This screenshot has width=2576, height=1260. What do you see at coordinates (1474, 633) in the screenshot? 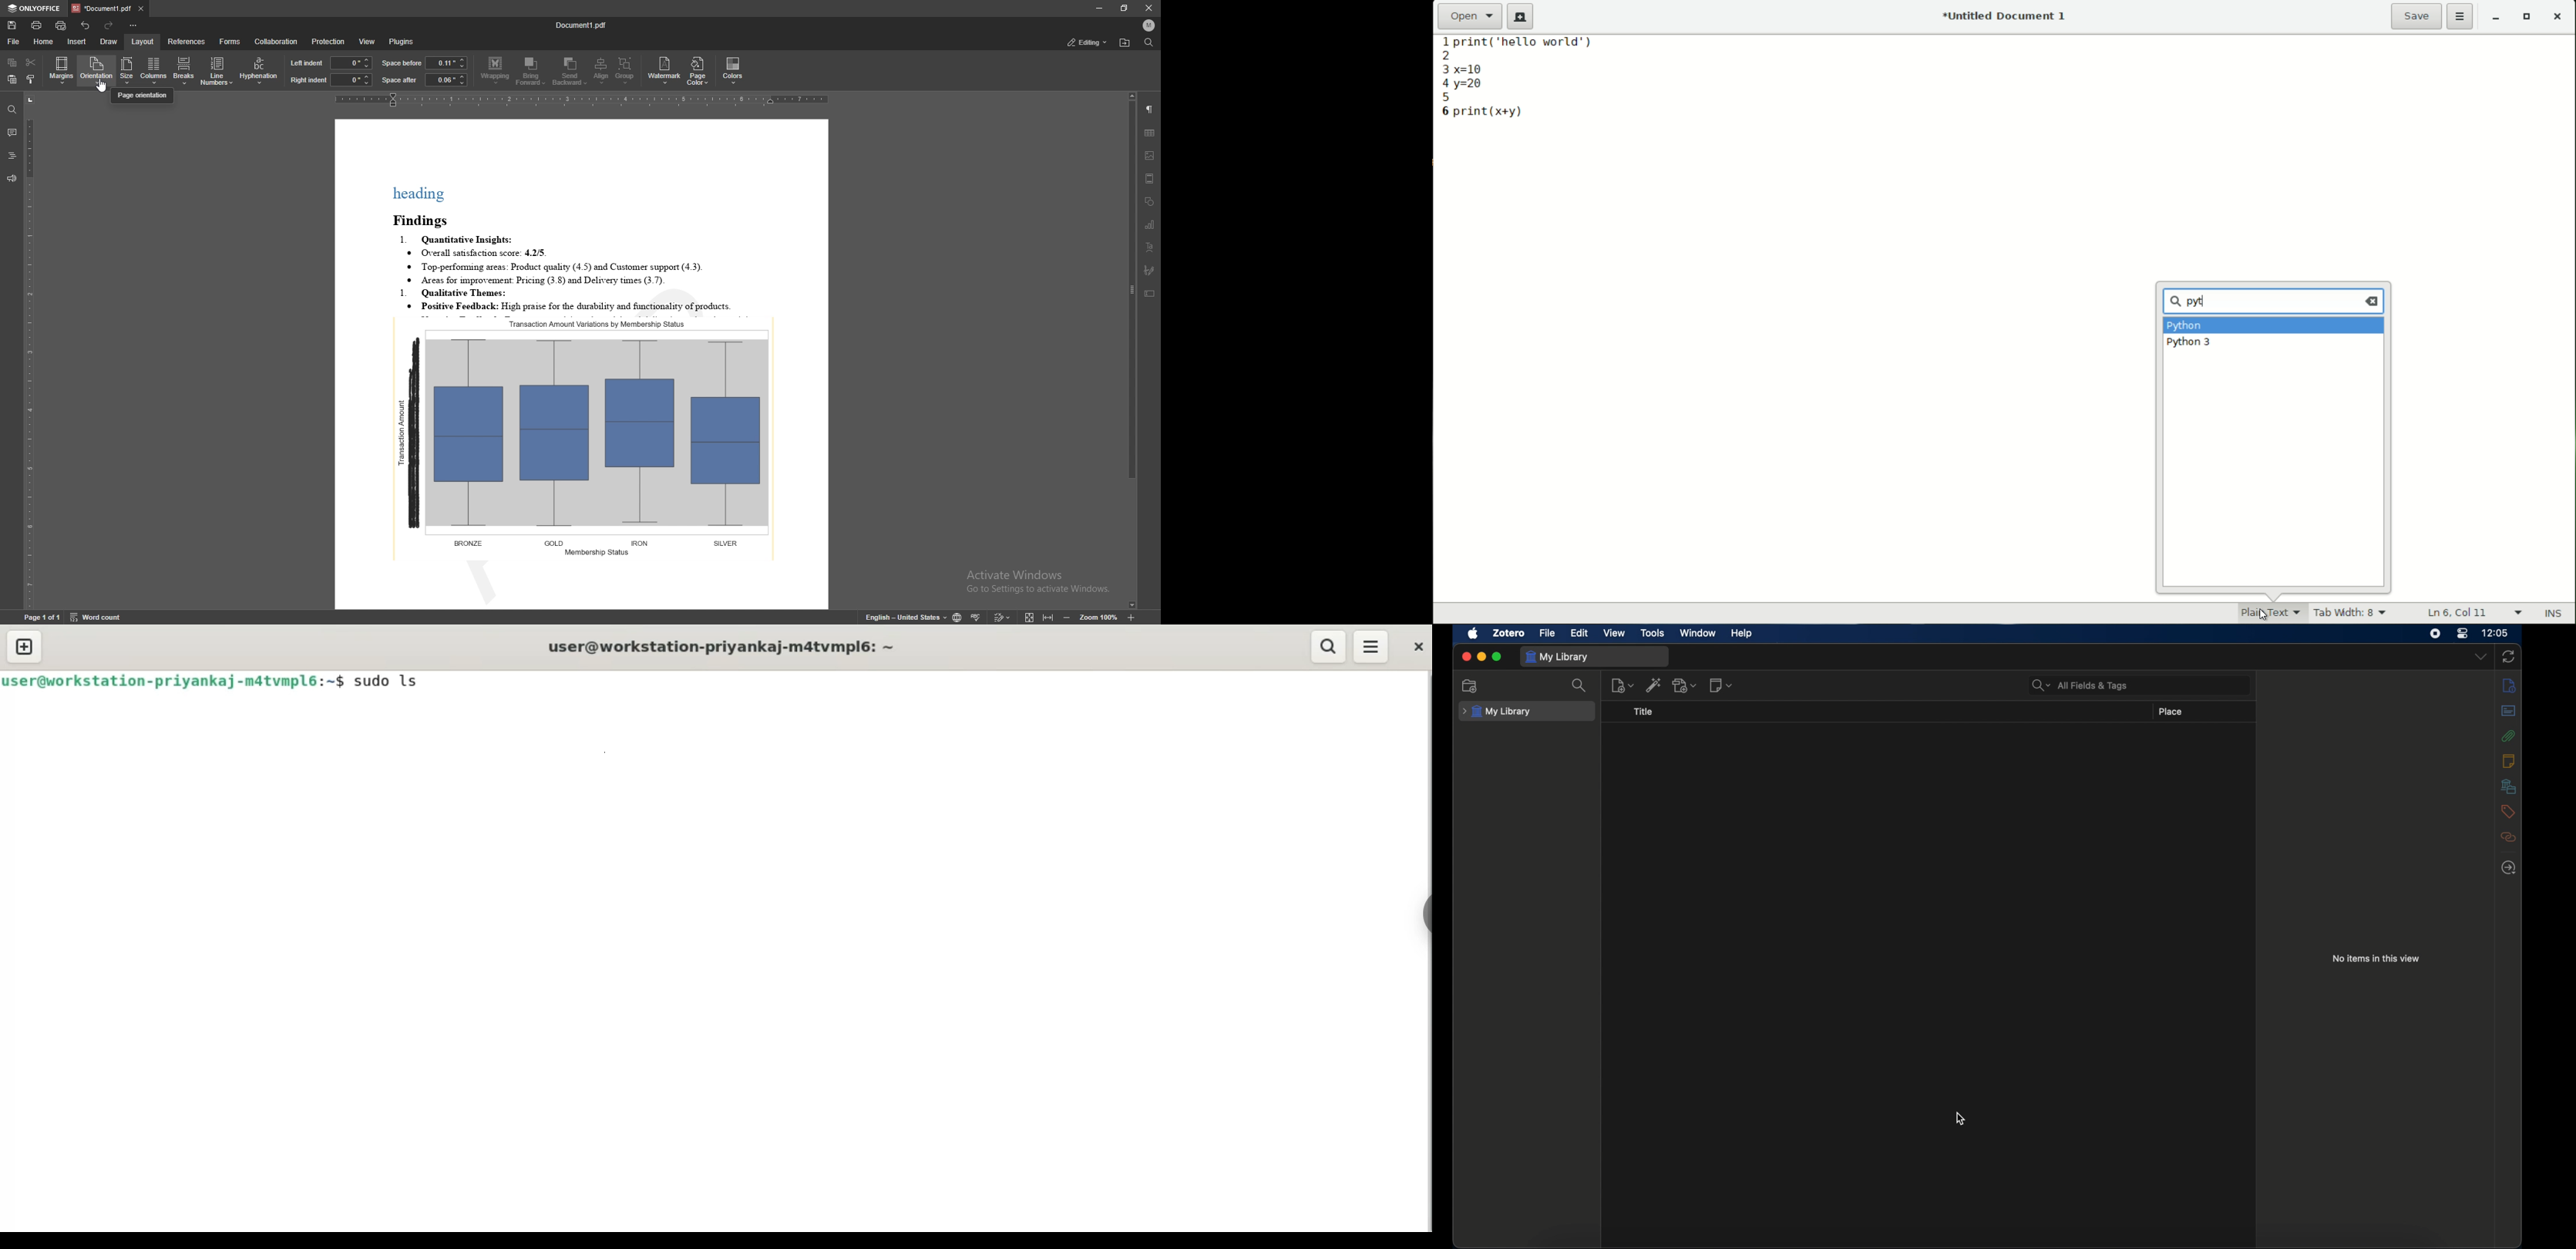
I see `apple` at bounding box center [1474, 633].